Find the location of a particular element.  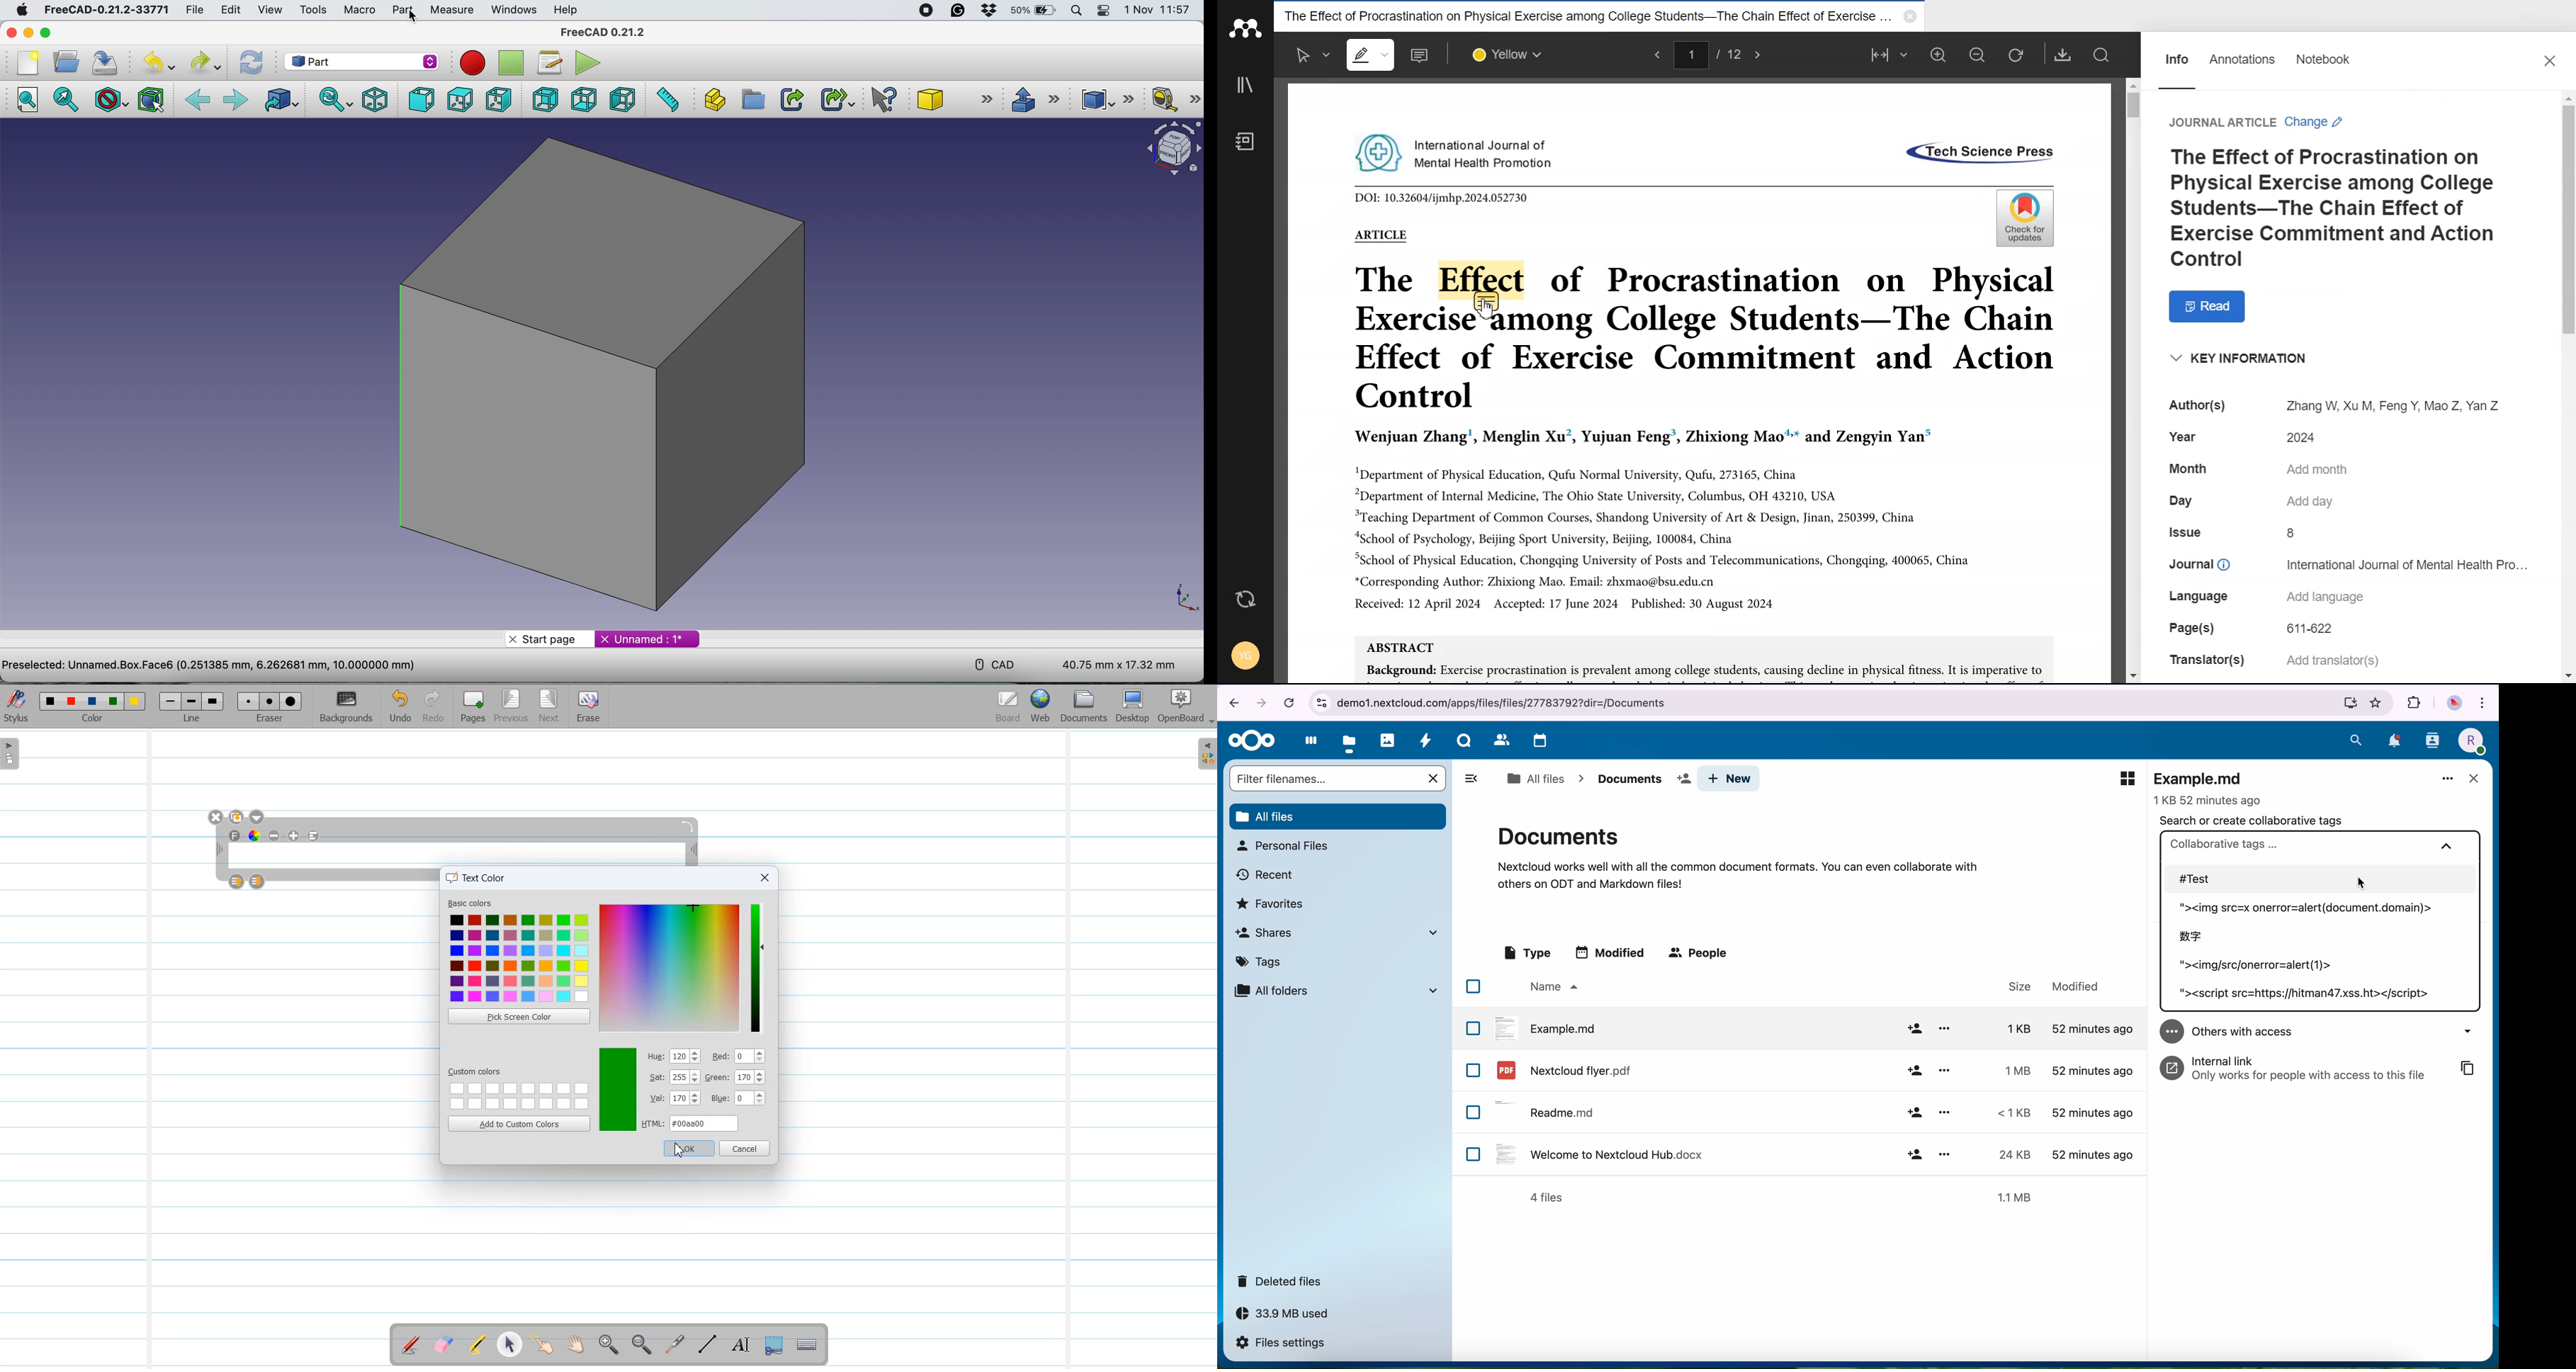

new button is located at coordinates (1729, 778).